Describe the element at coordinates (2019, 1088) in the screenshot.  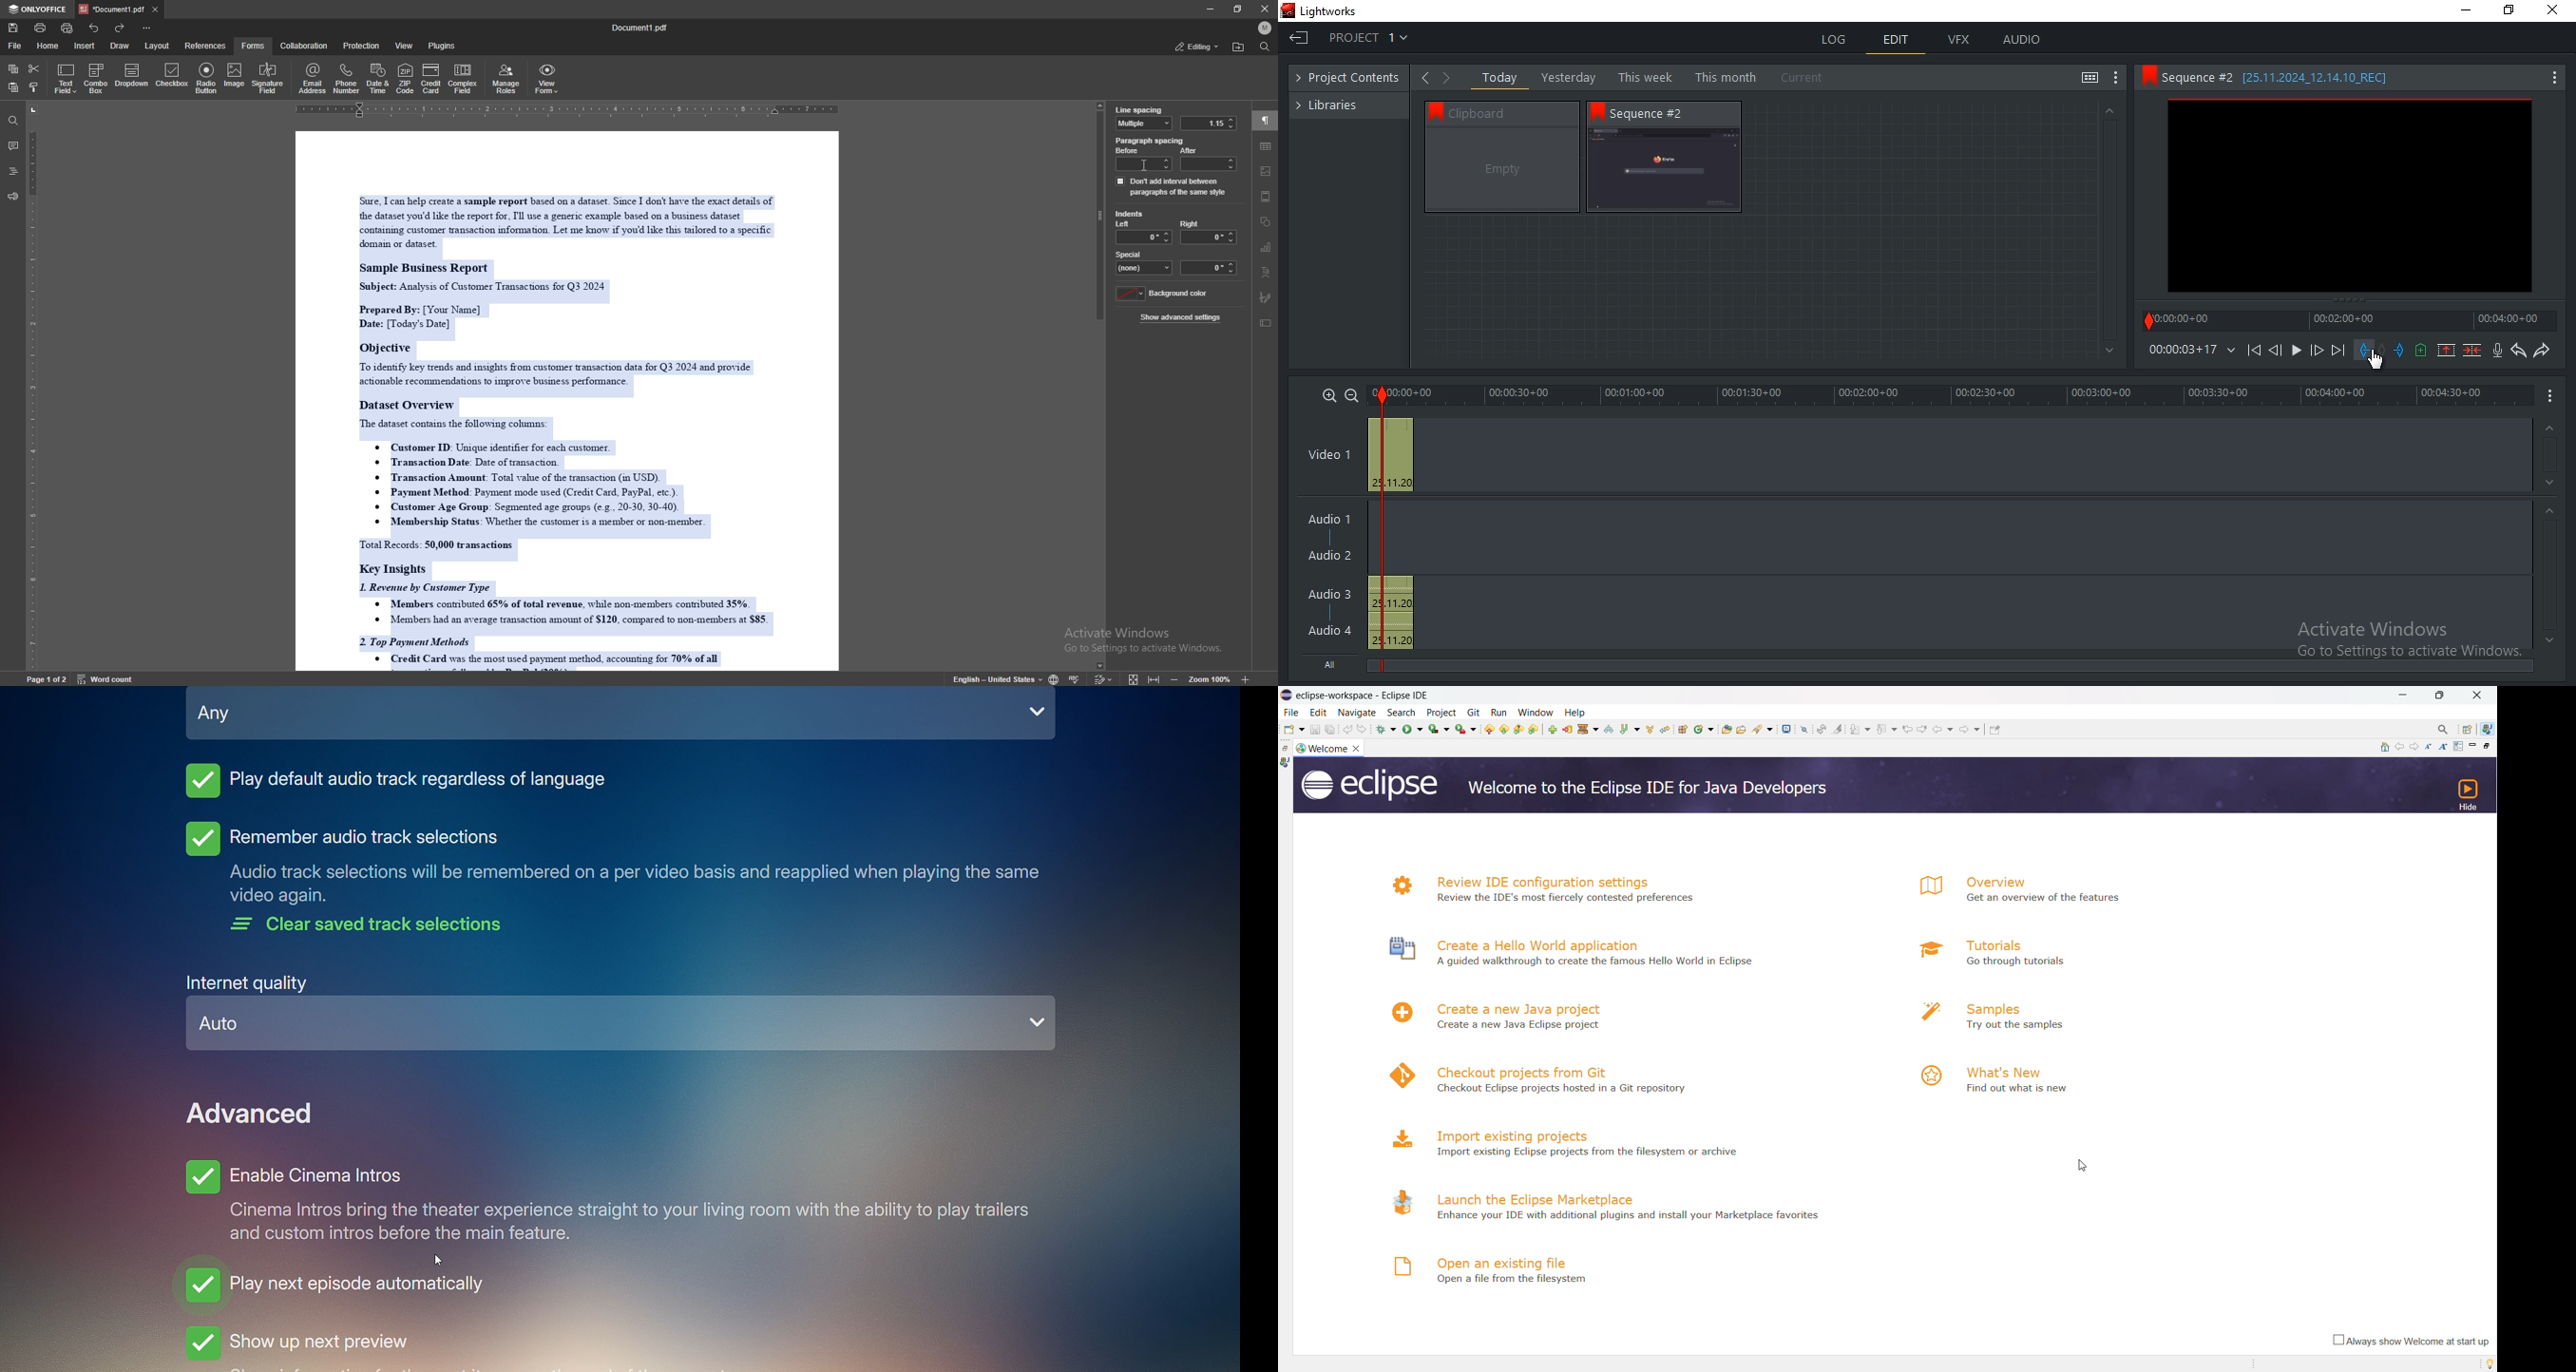
I see `Find out what is new` at that location.